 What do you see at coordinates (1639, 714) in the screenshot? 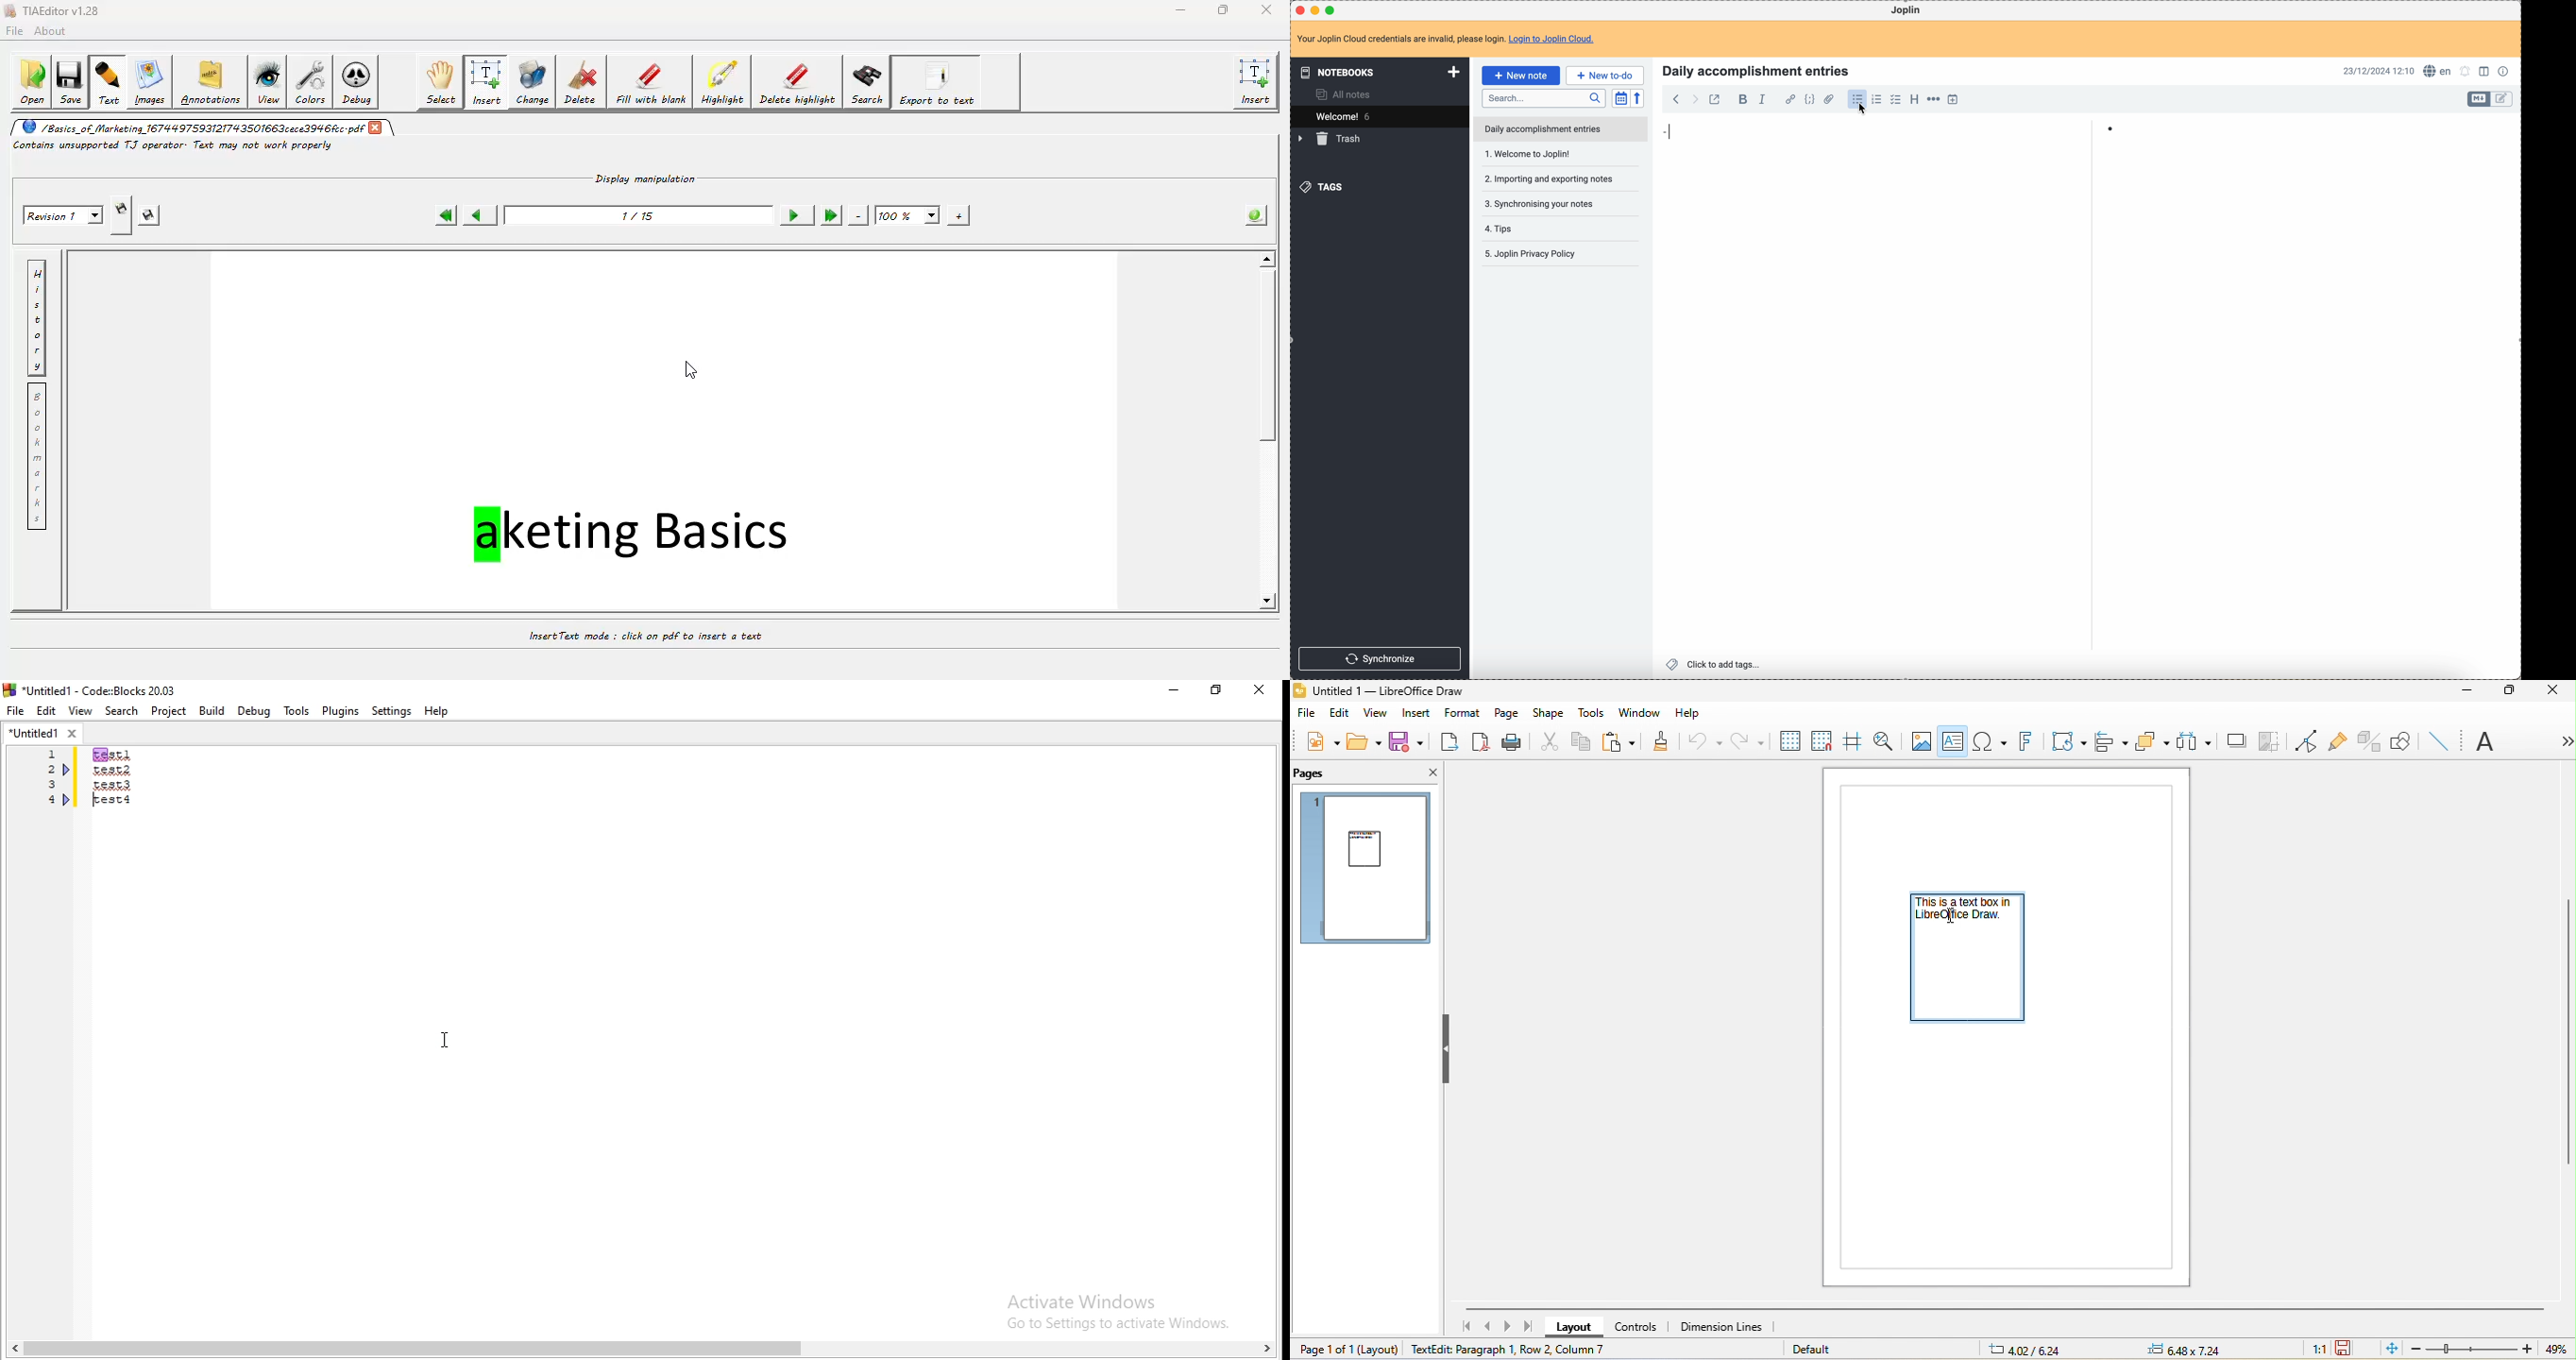
I see `window` at bounding box center [1639, 714].